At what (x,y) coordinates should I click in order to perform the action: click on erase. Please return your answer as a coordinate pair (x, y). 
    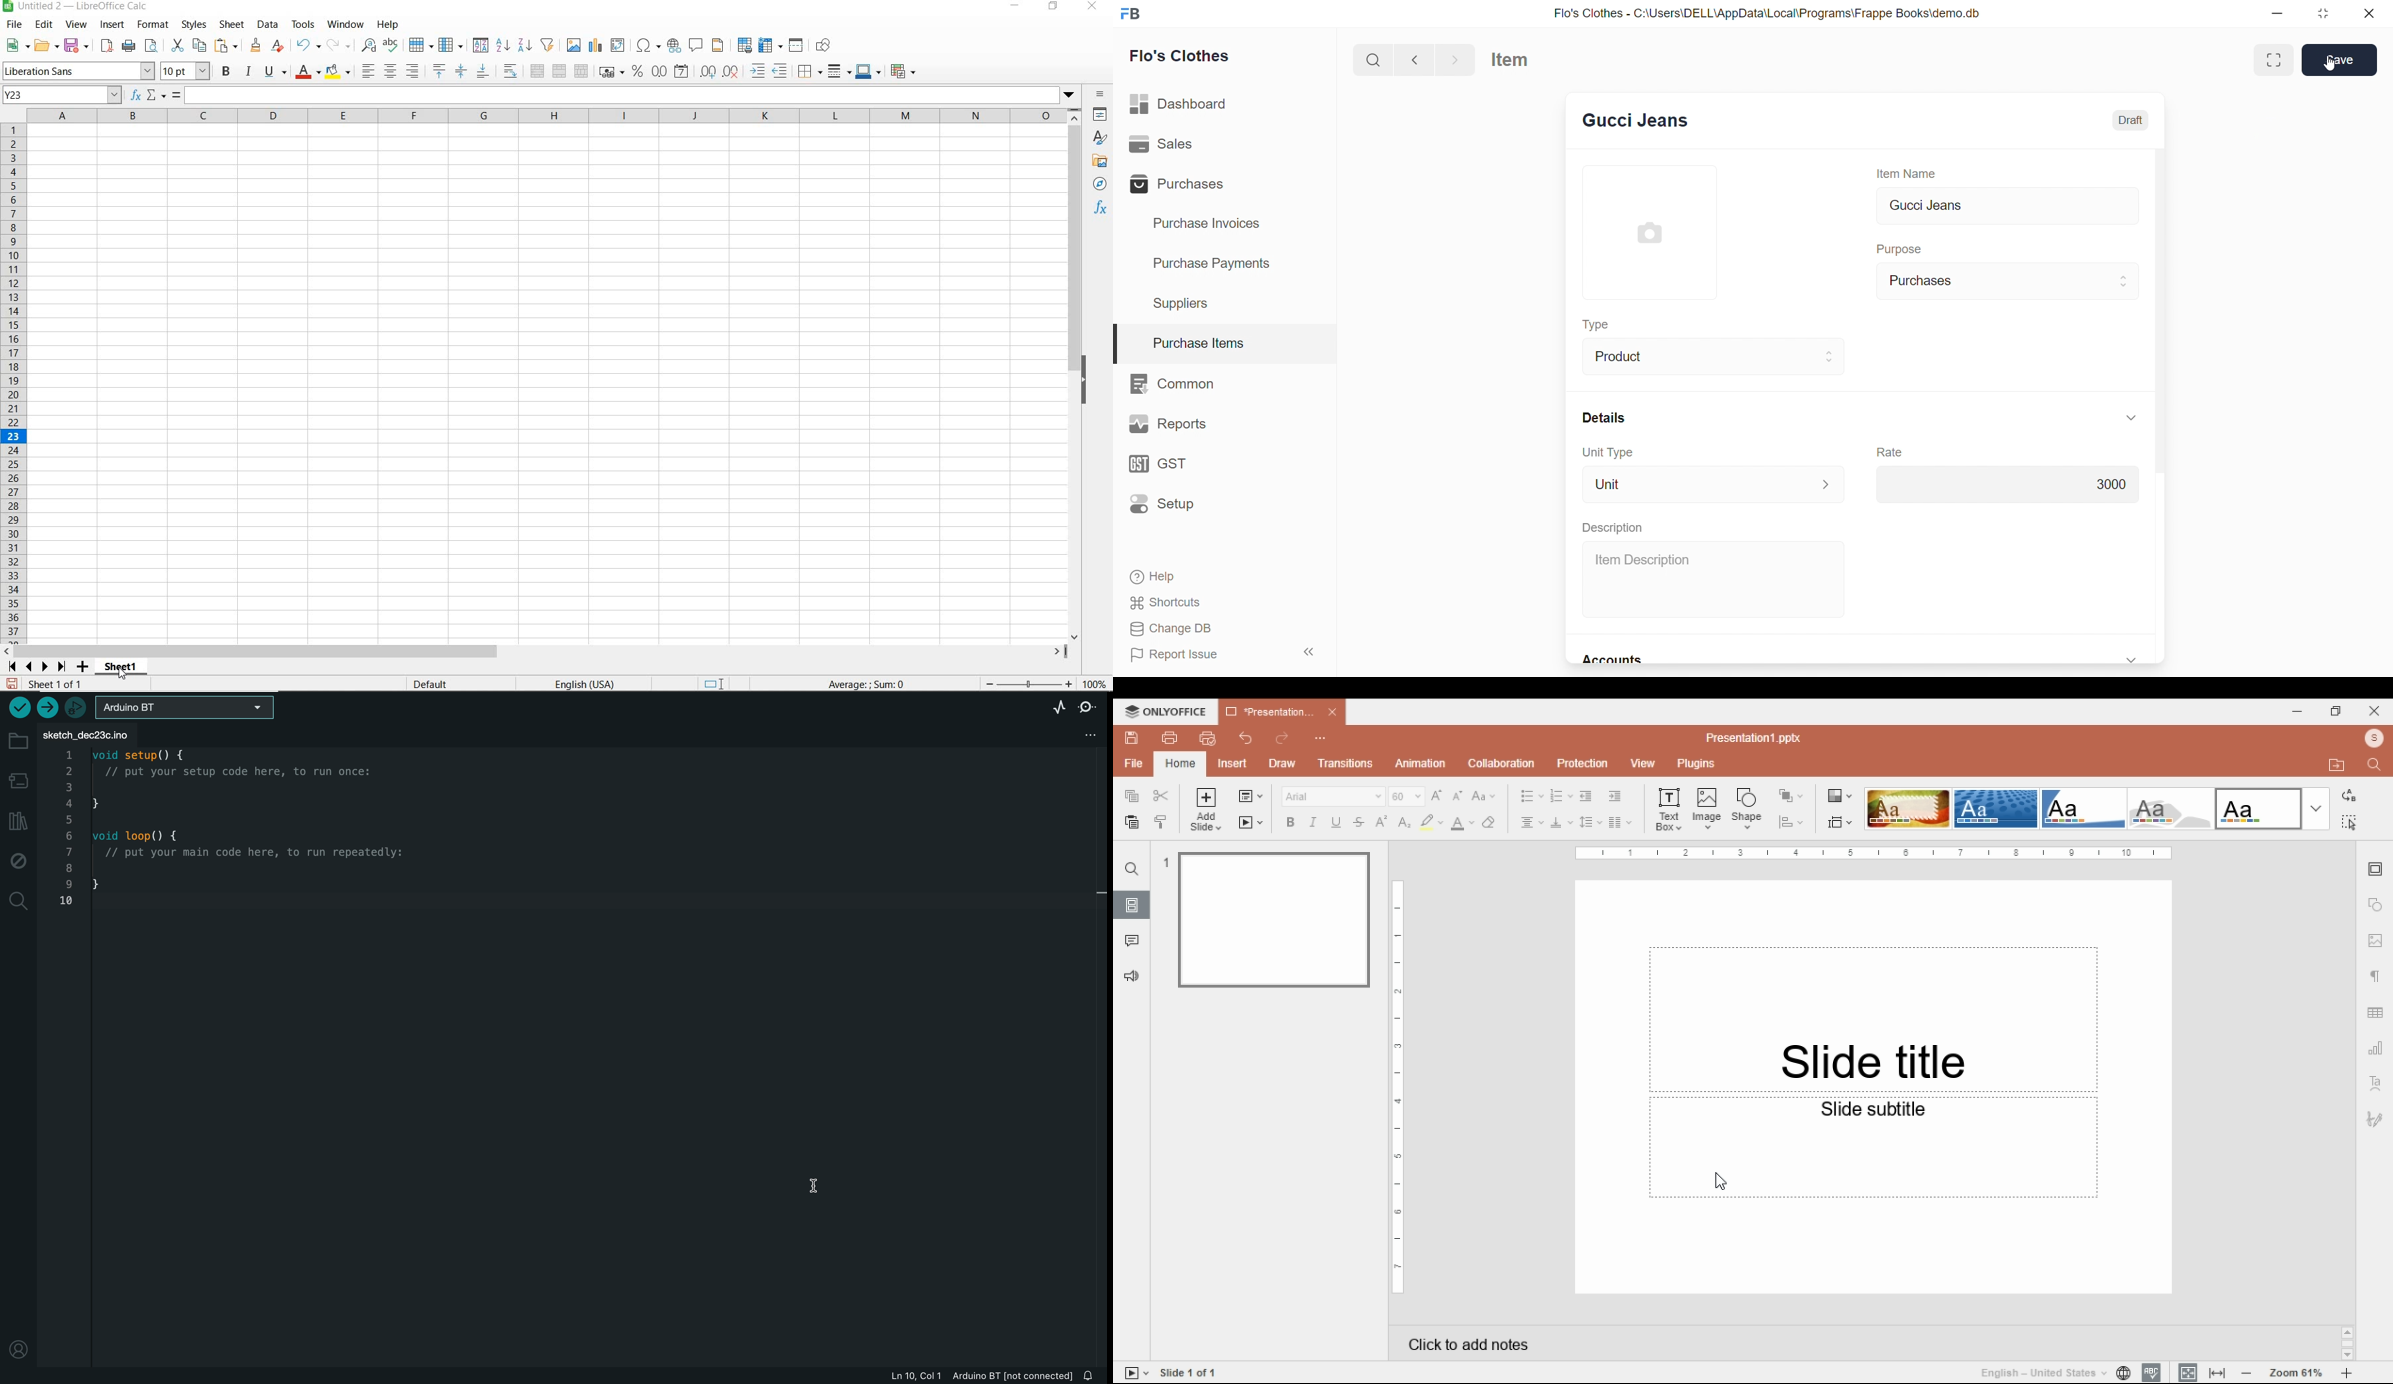
    Looking at the image, I should click on (1490, 823).